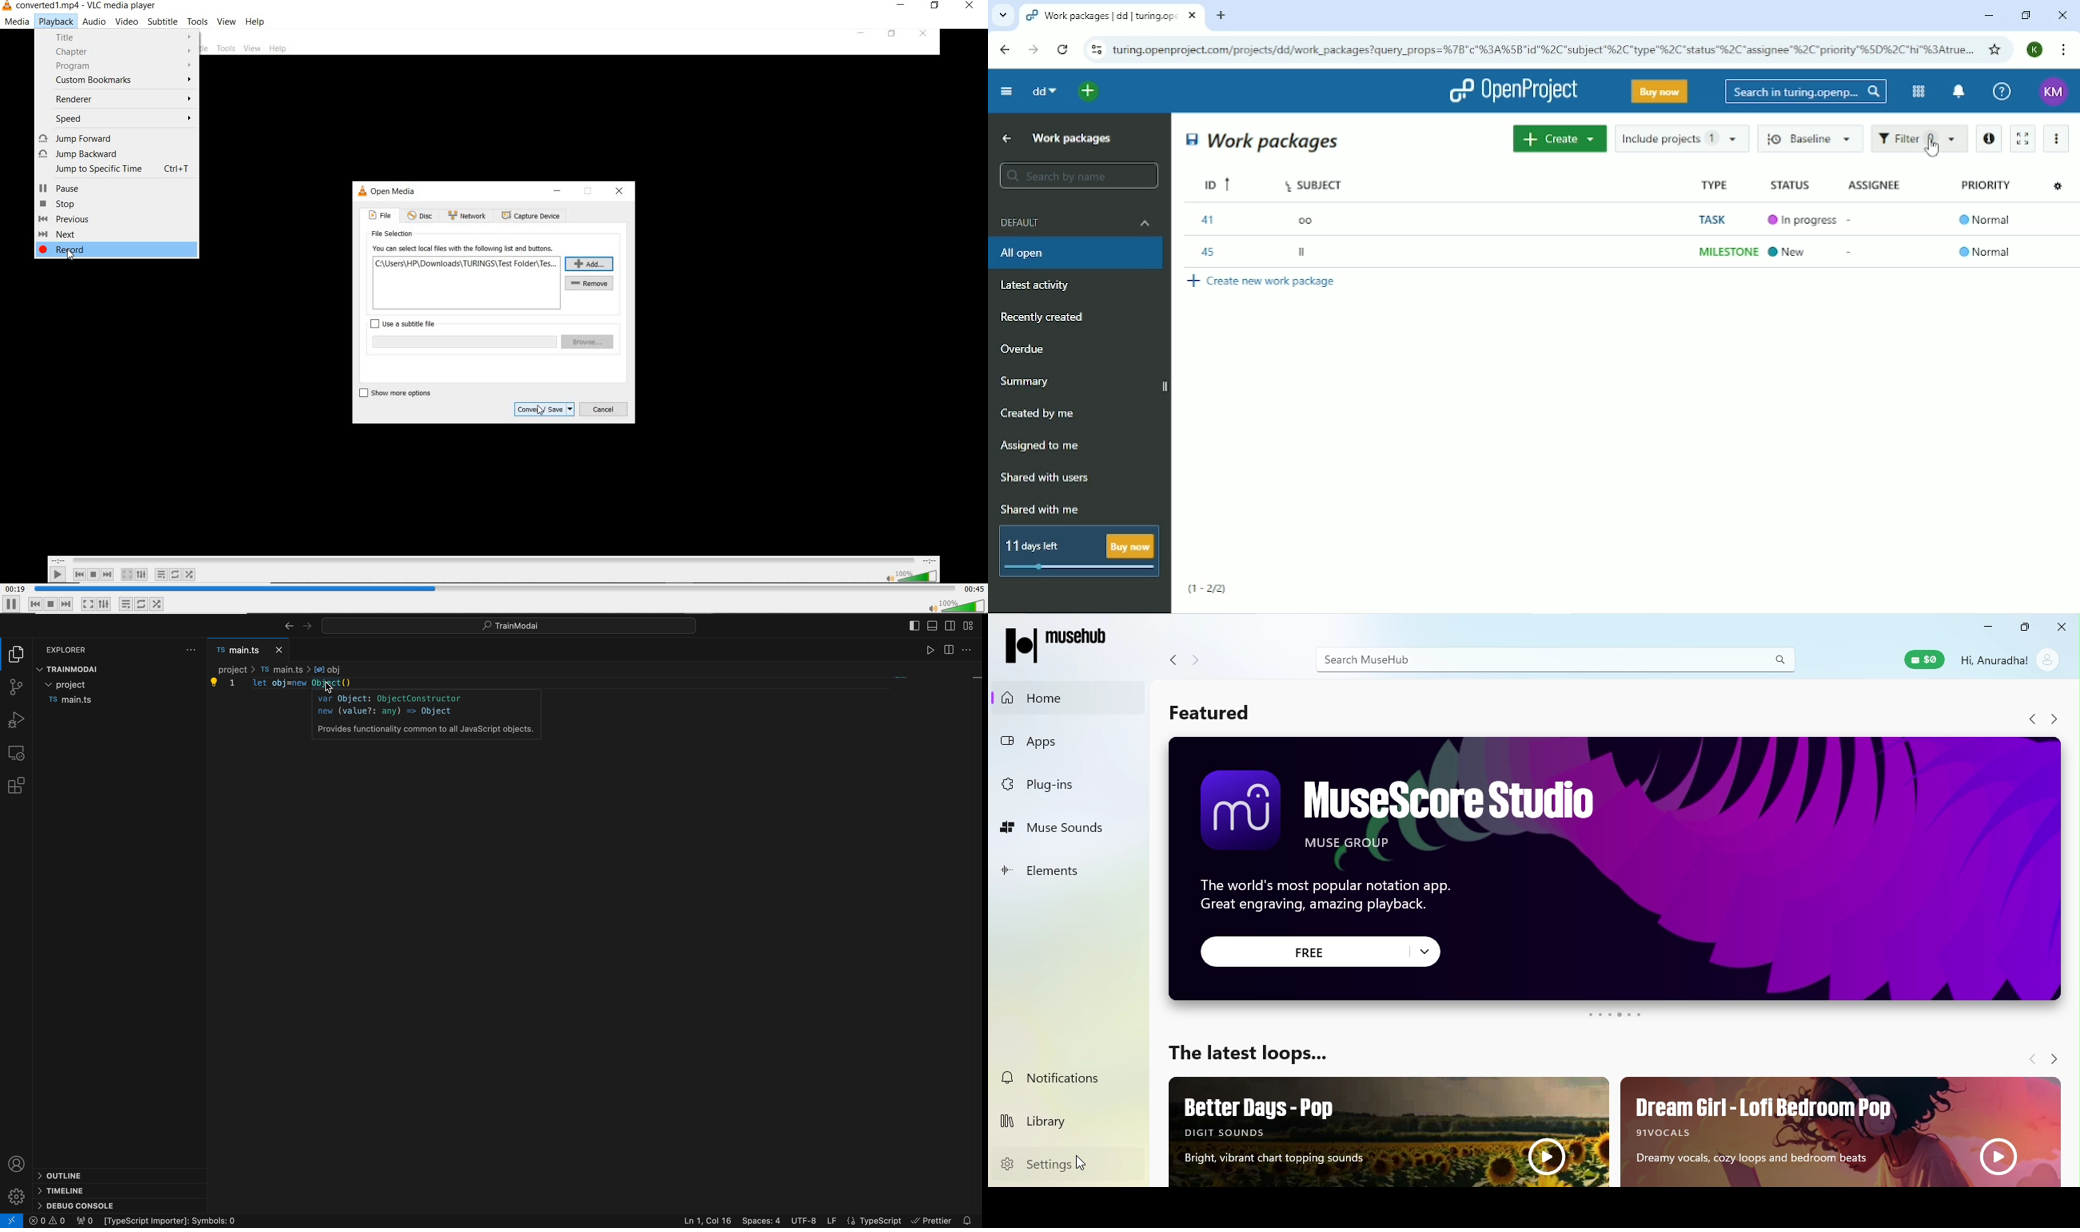 The height and width of the screenshot is (1232, 2100). What do you see at coordinates (122, 66) in the screenshot?
I see `program` at bounding box center [122, 66].